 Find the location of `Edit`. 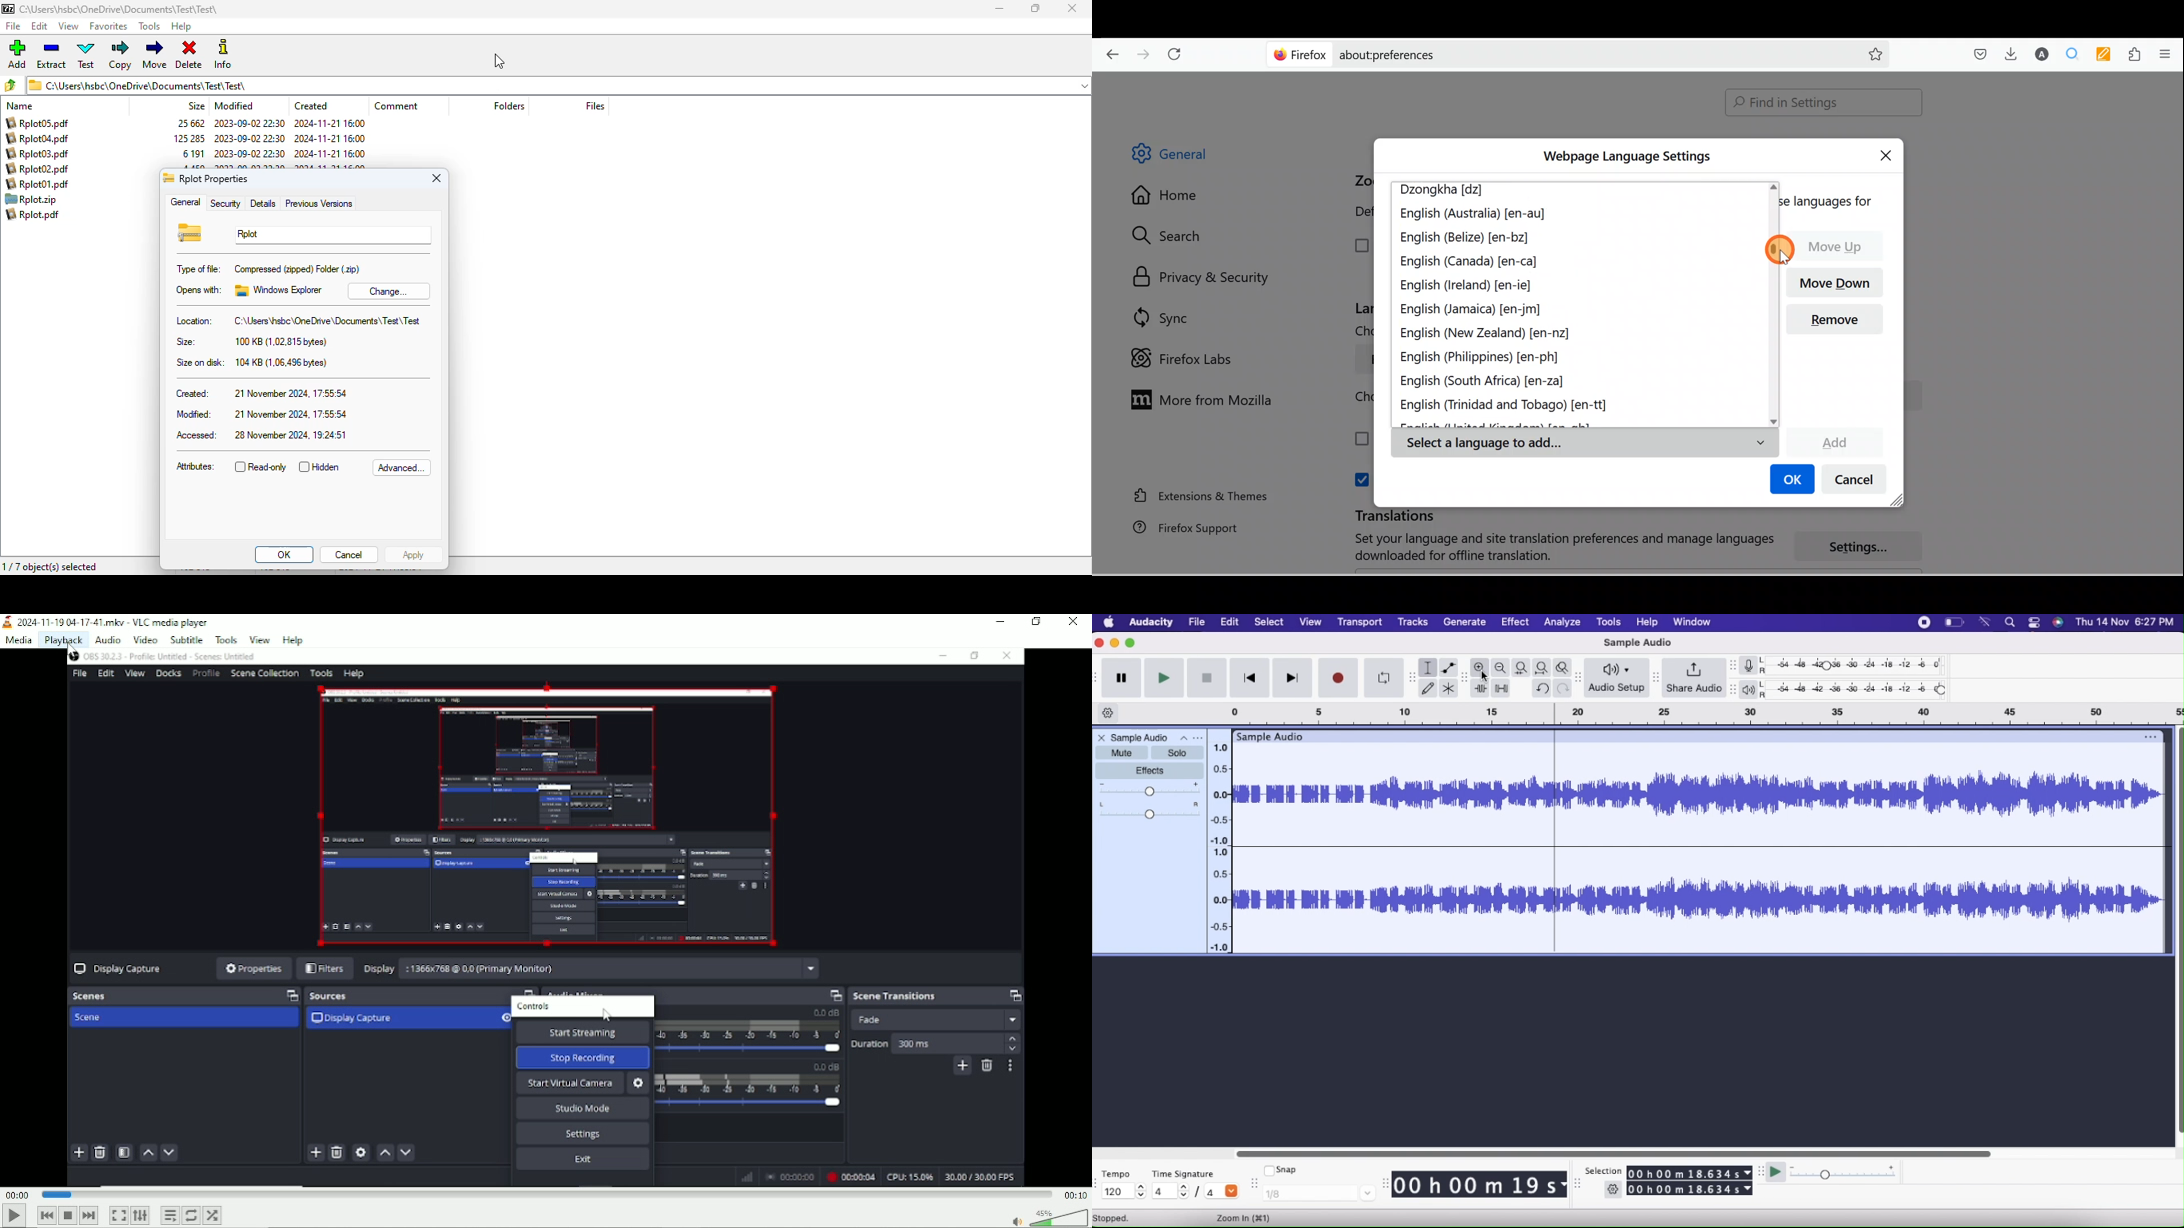

Edit is located at coordinates (1231, 622).